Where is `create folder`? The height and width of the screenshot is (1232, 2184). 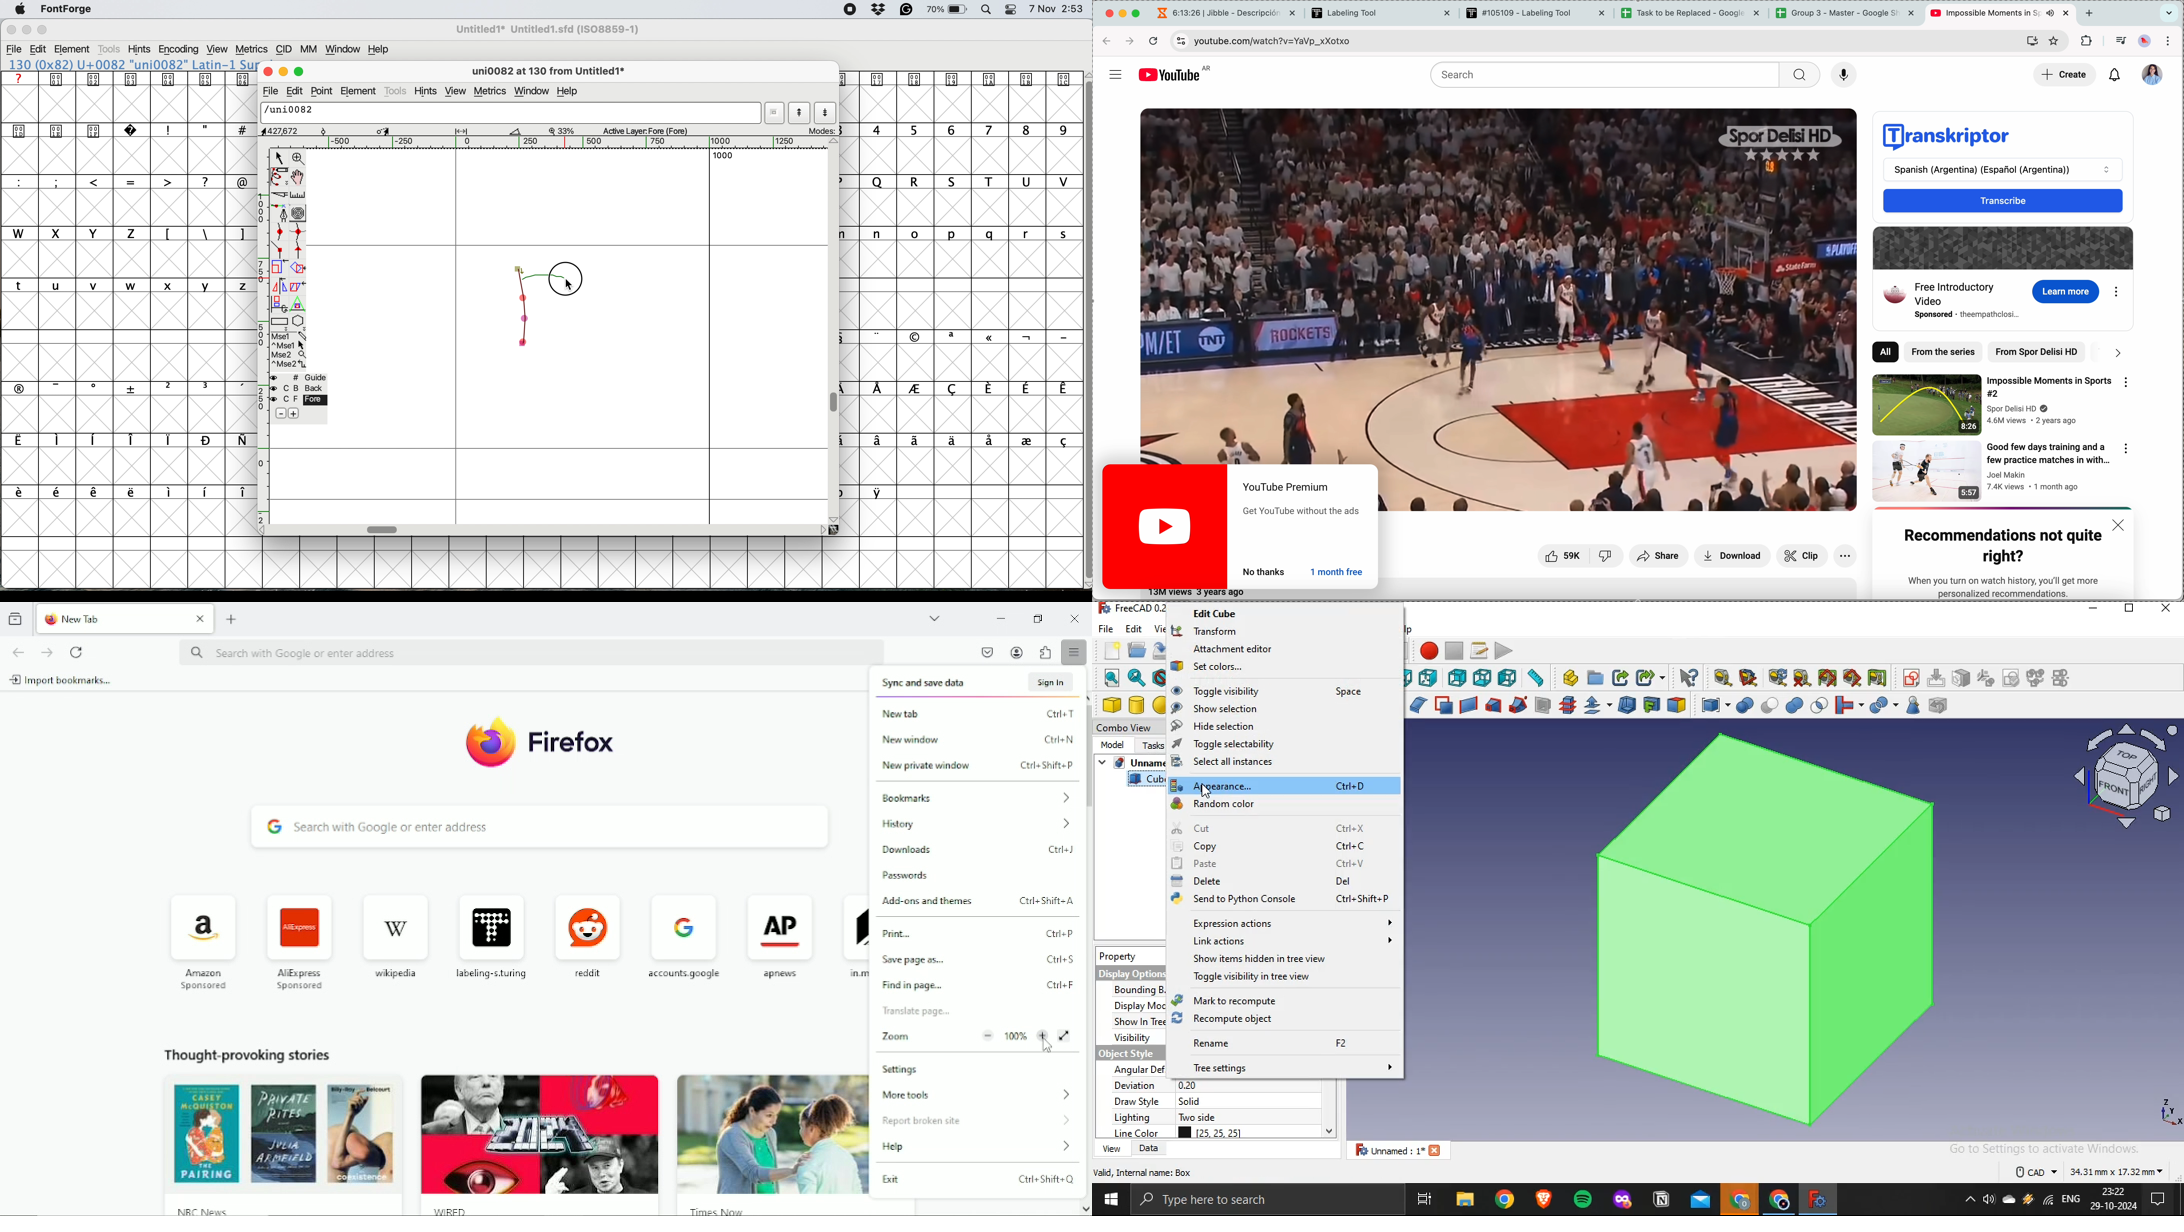 create folder is located at coordinates (1596, 677).